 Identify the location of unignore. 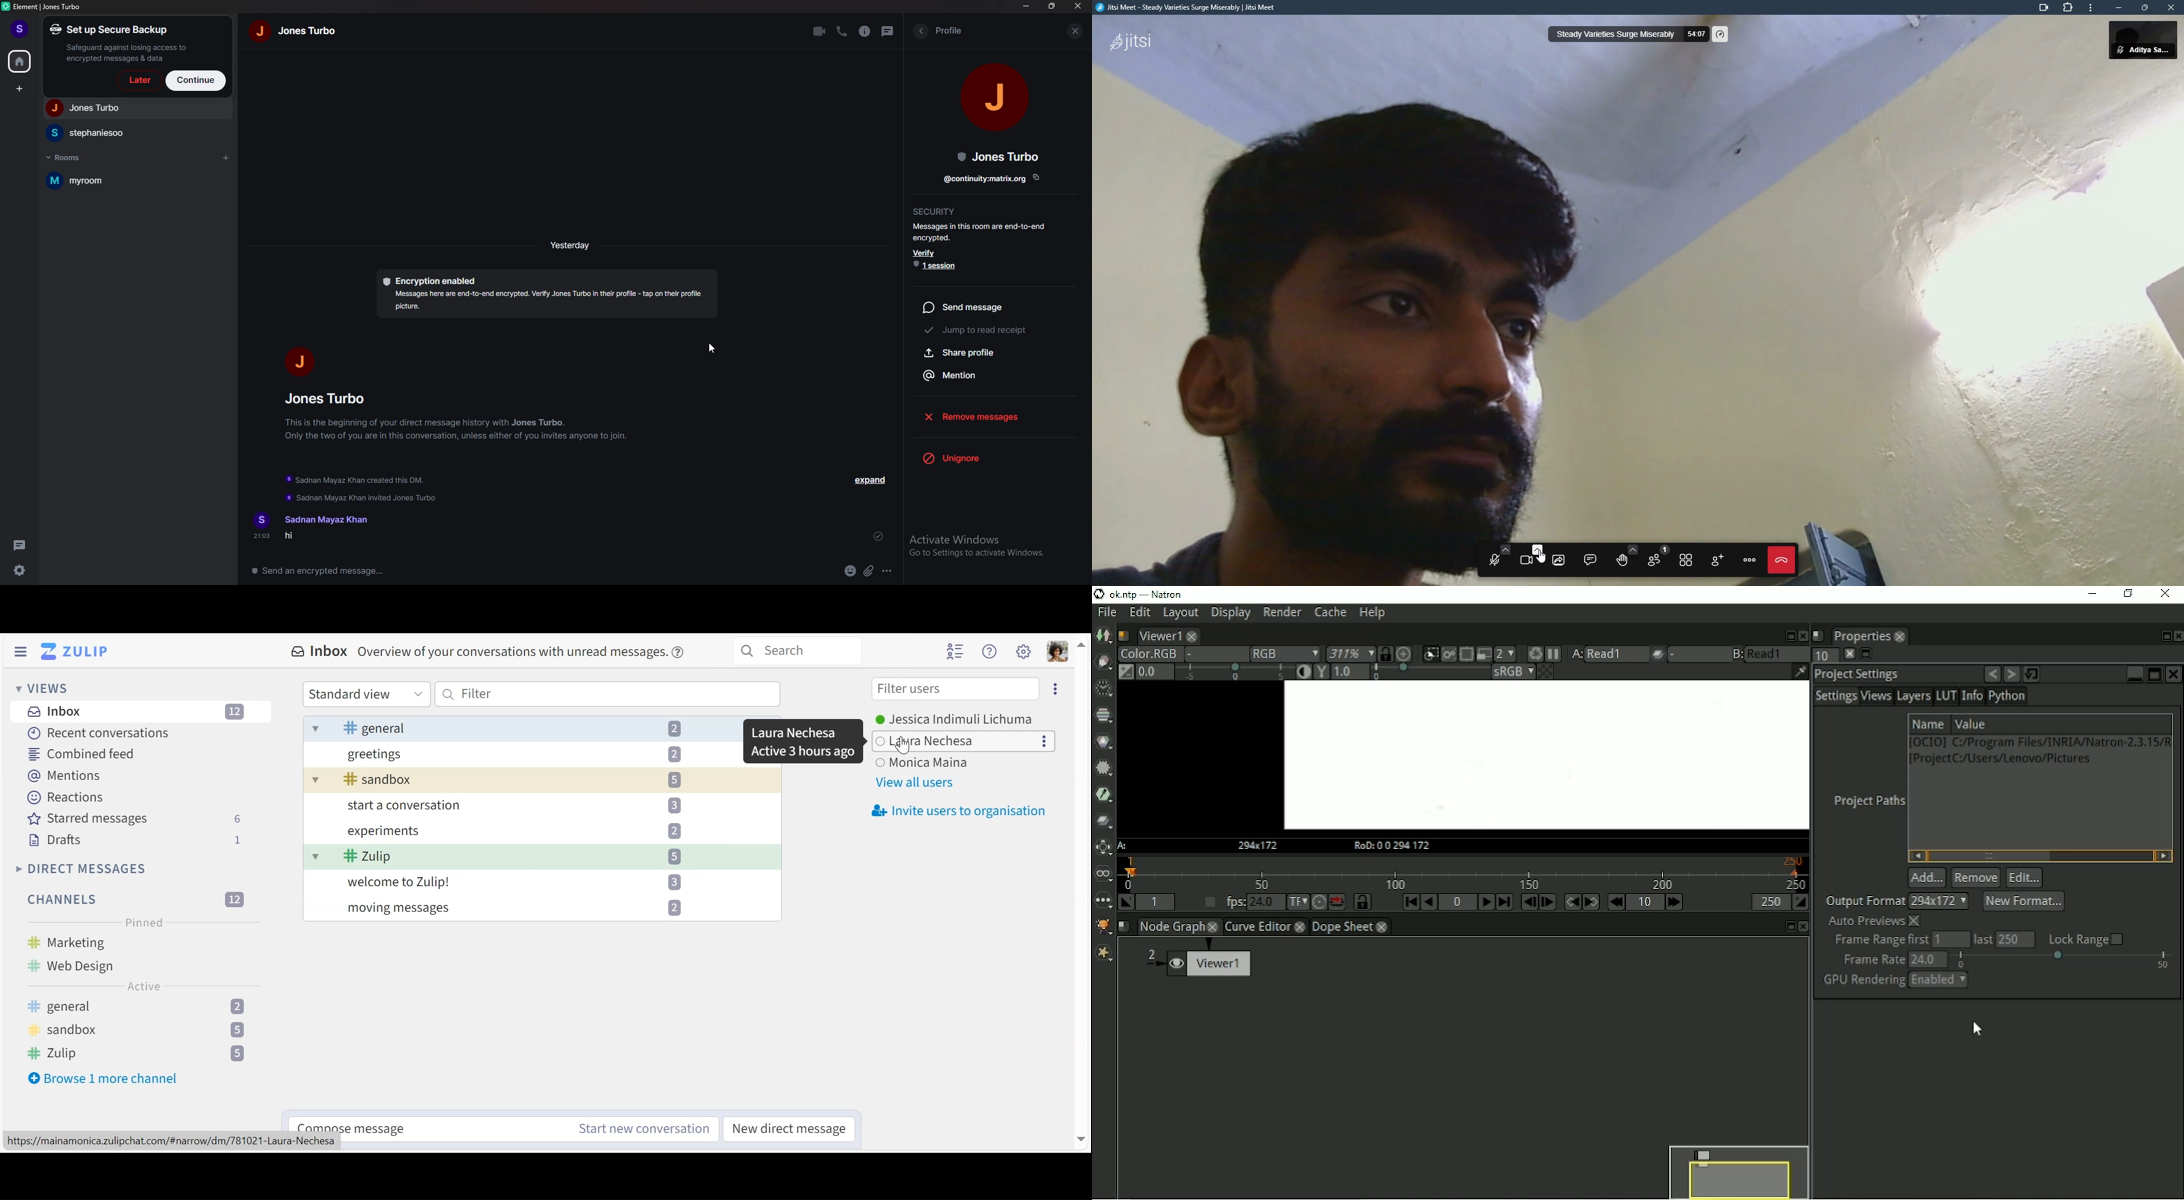
(992, 457).